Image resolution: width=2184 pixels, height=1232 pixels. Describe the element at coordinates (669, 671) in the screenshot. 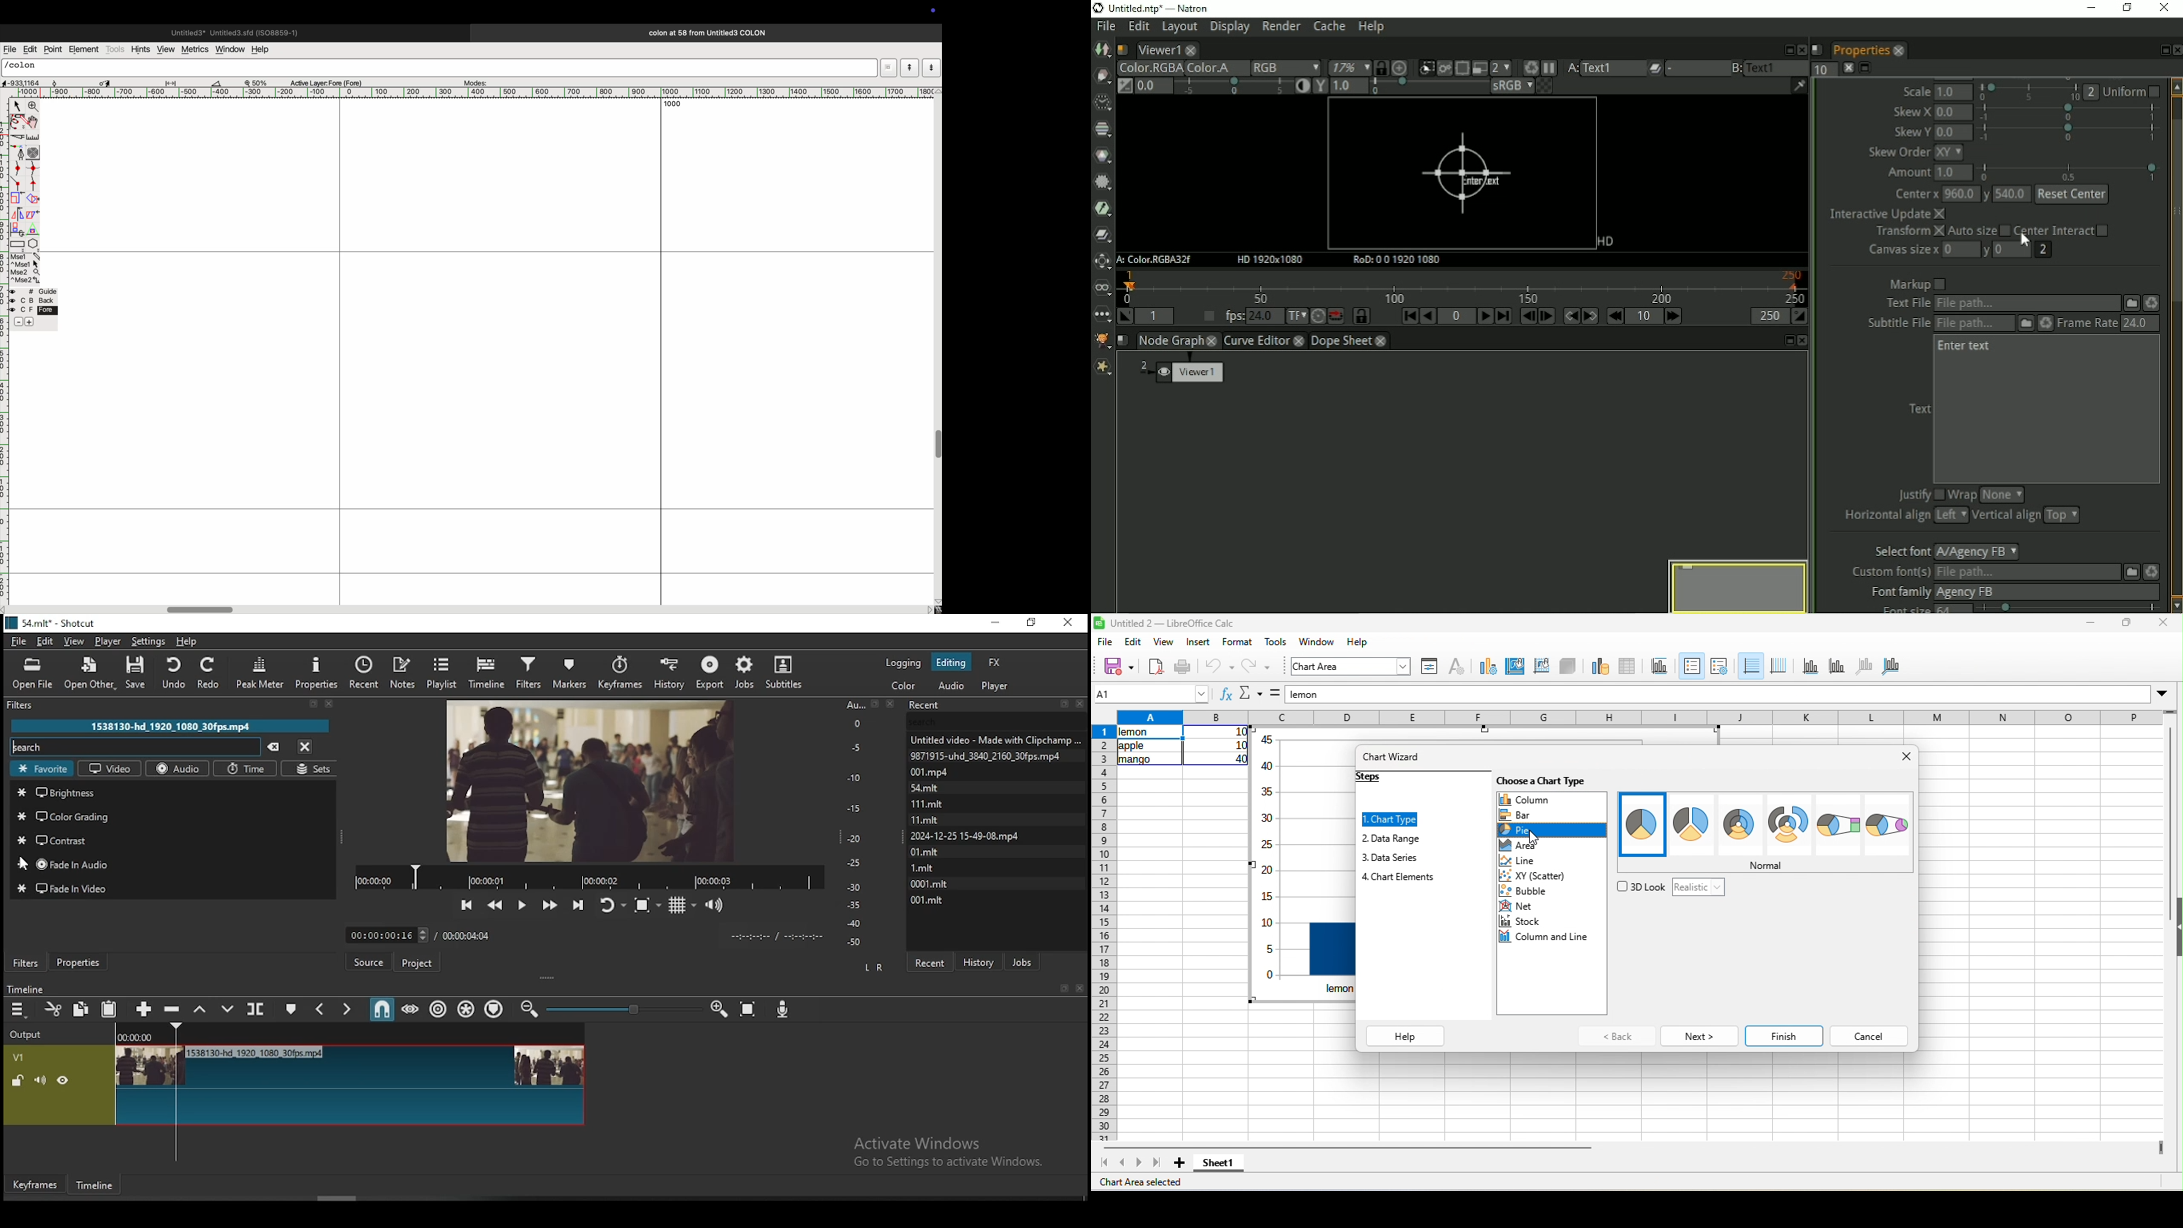

I see `history` at that location.